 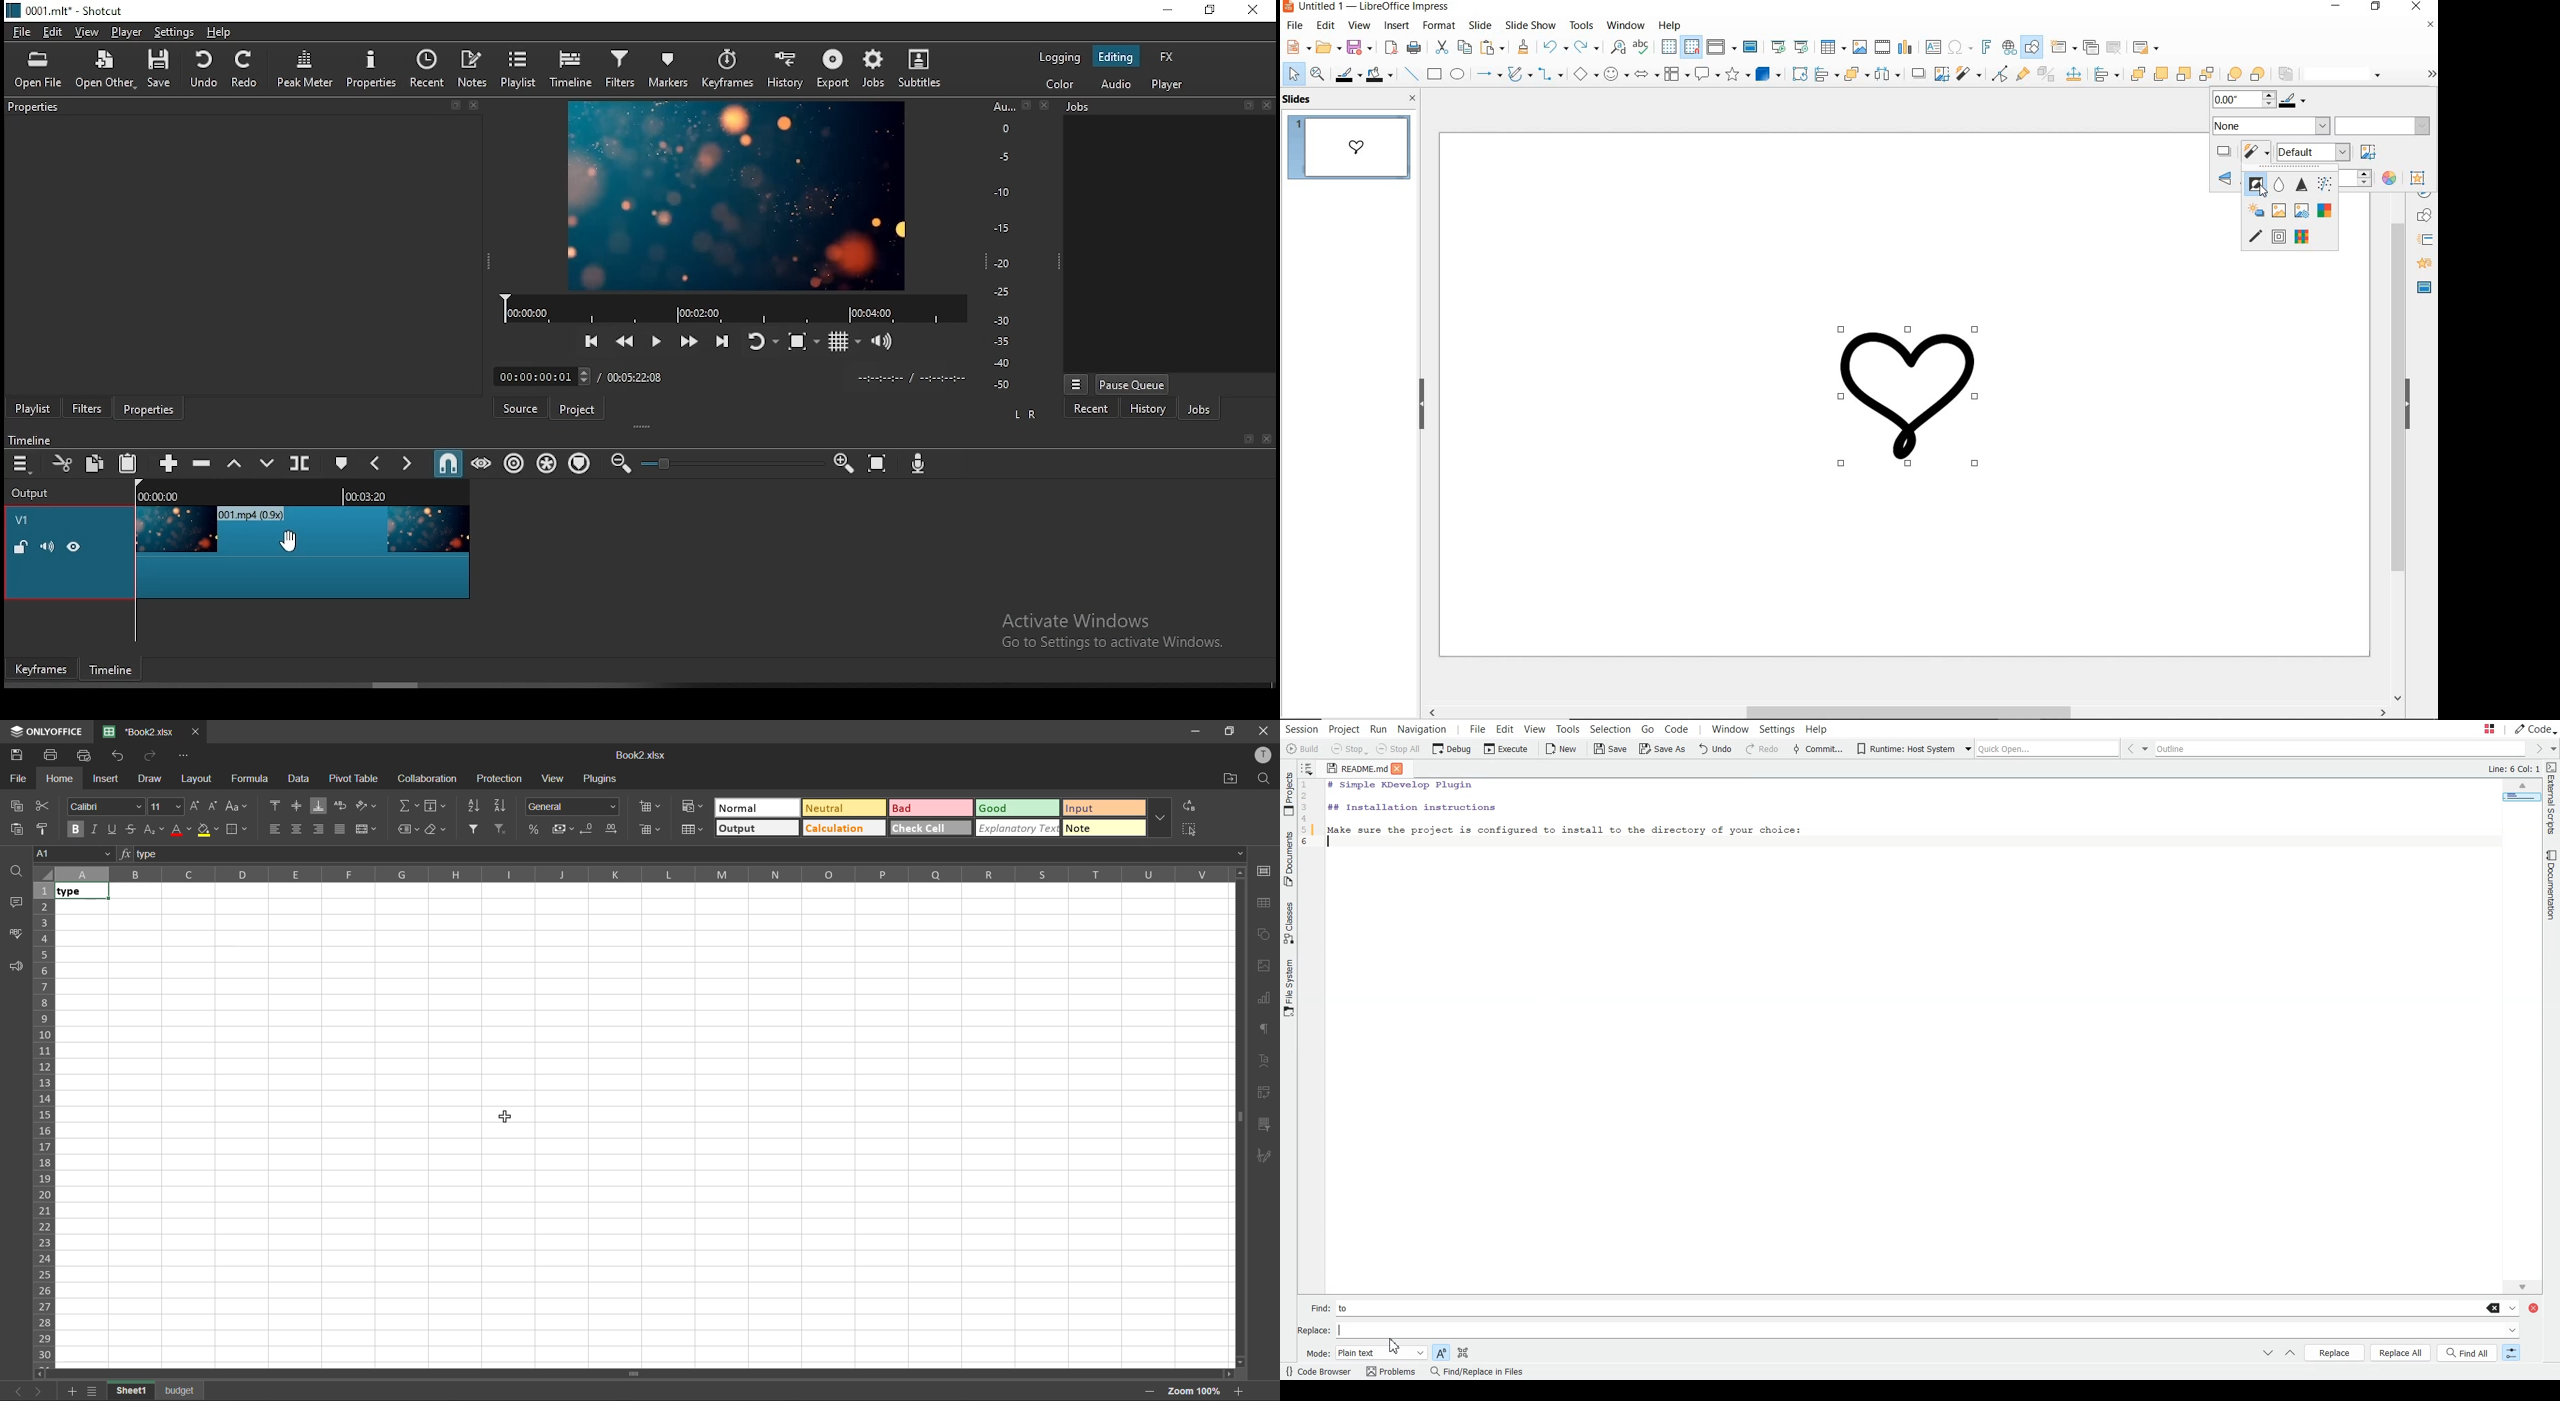 What do you see at coordinates (871, 71) in the screenshot?
I see `jobs` at bounding box center [871, 71].